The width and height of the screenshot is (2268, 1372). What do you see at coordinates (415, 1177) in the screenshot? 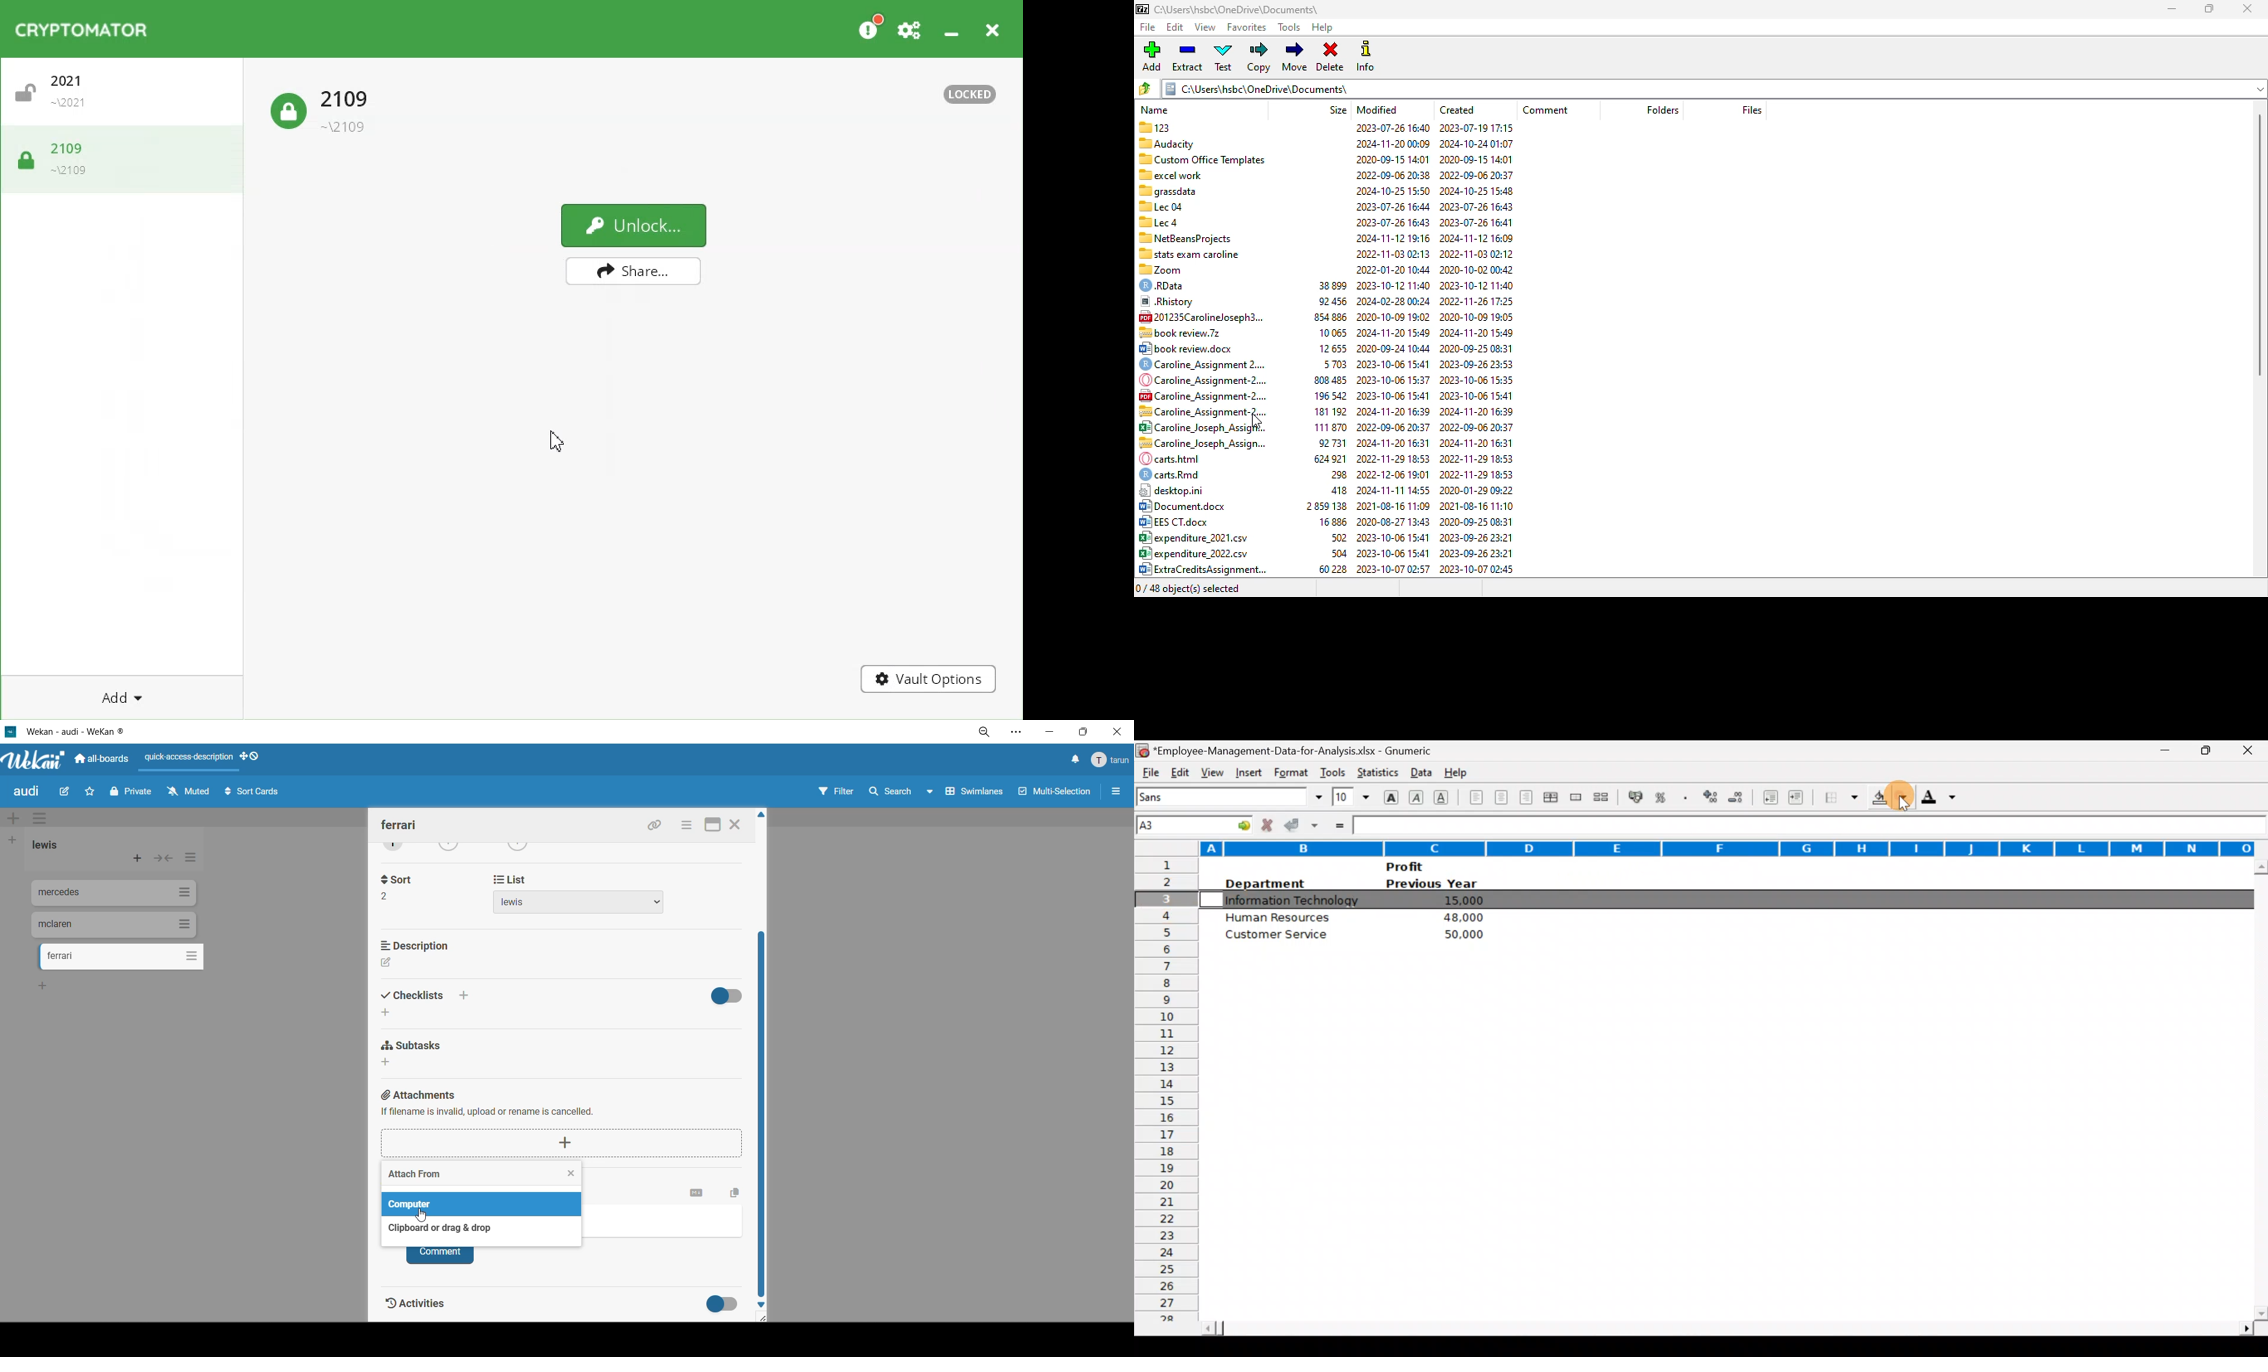
I see `attach from` at bounding box center [415, 1177].